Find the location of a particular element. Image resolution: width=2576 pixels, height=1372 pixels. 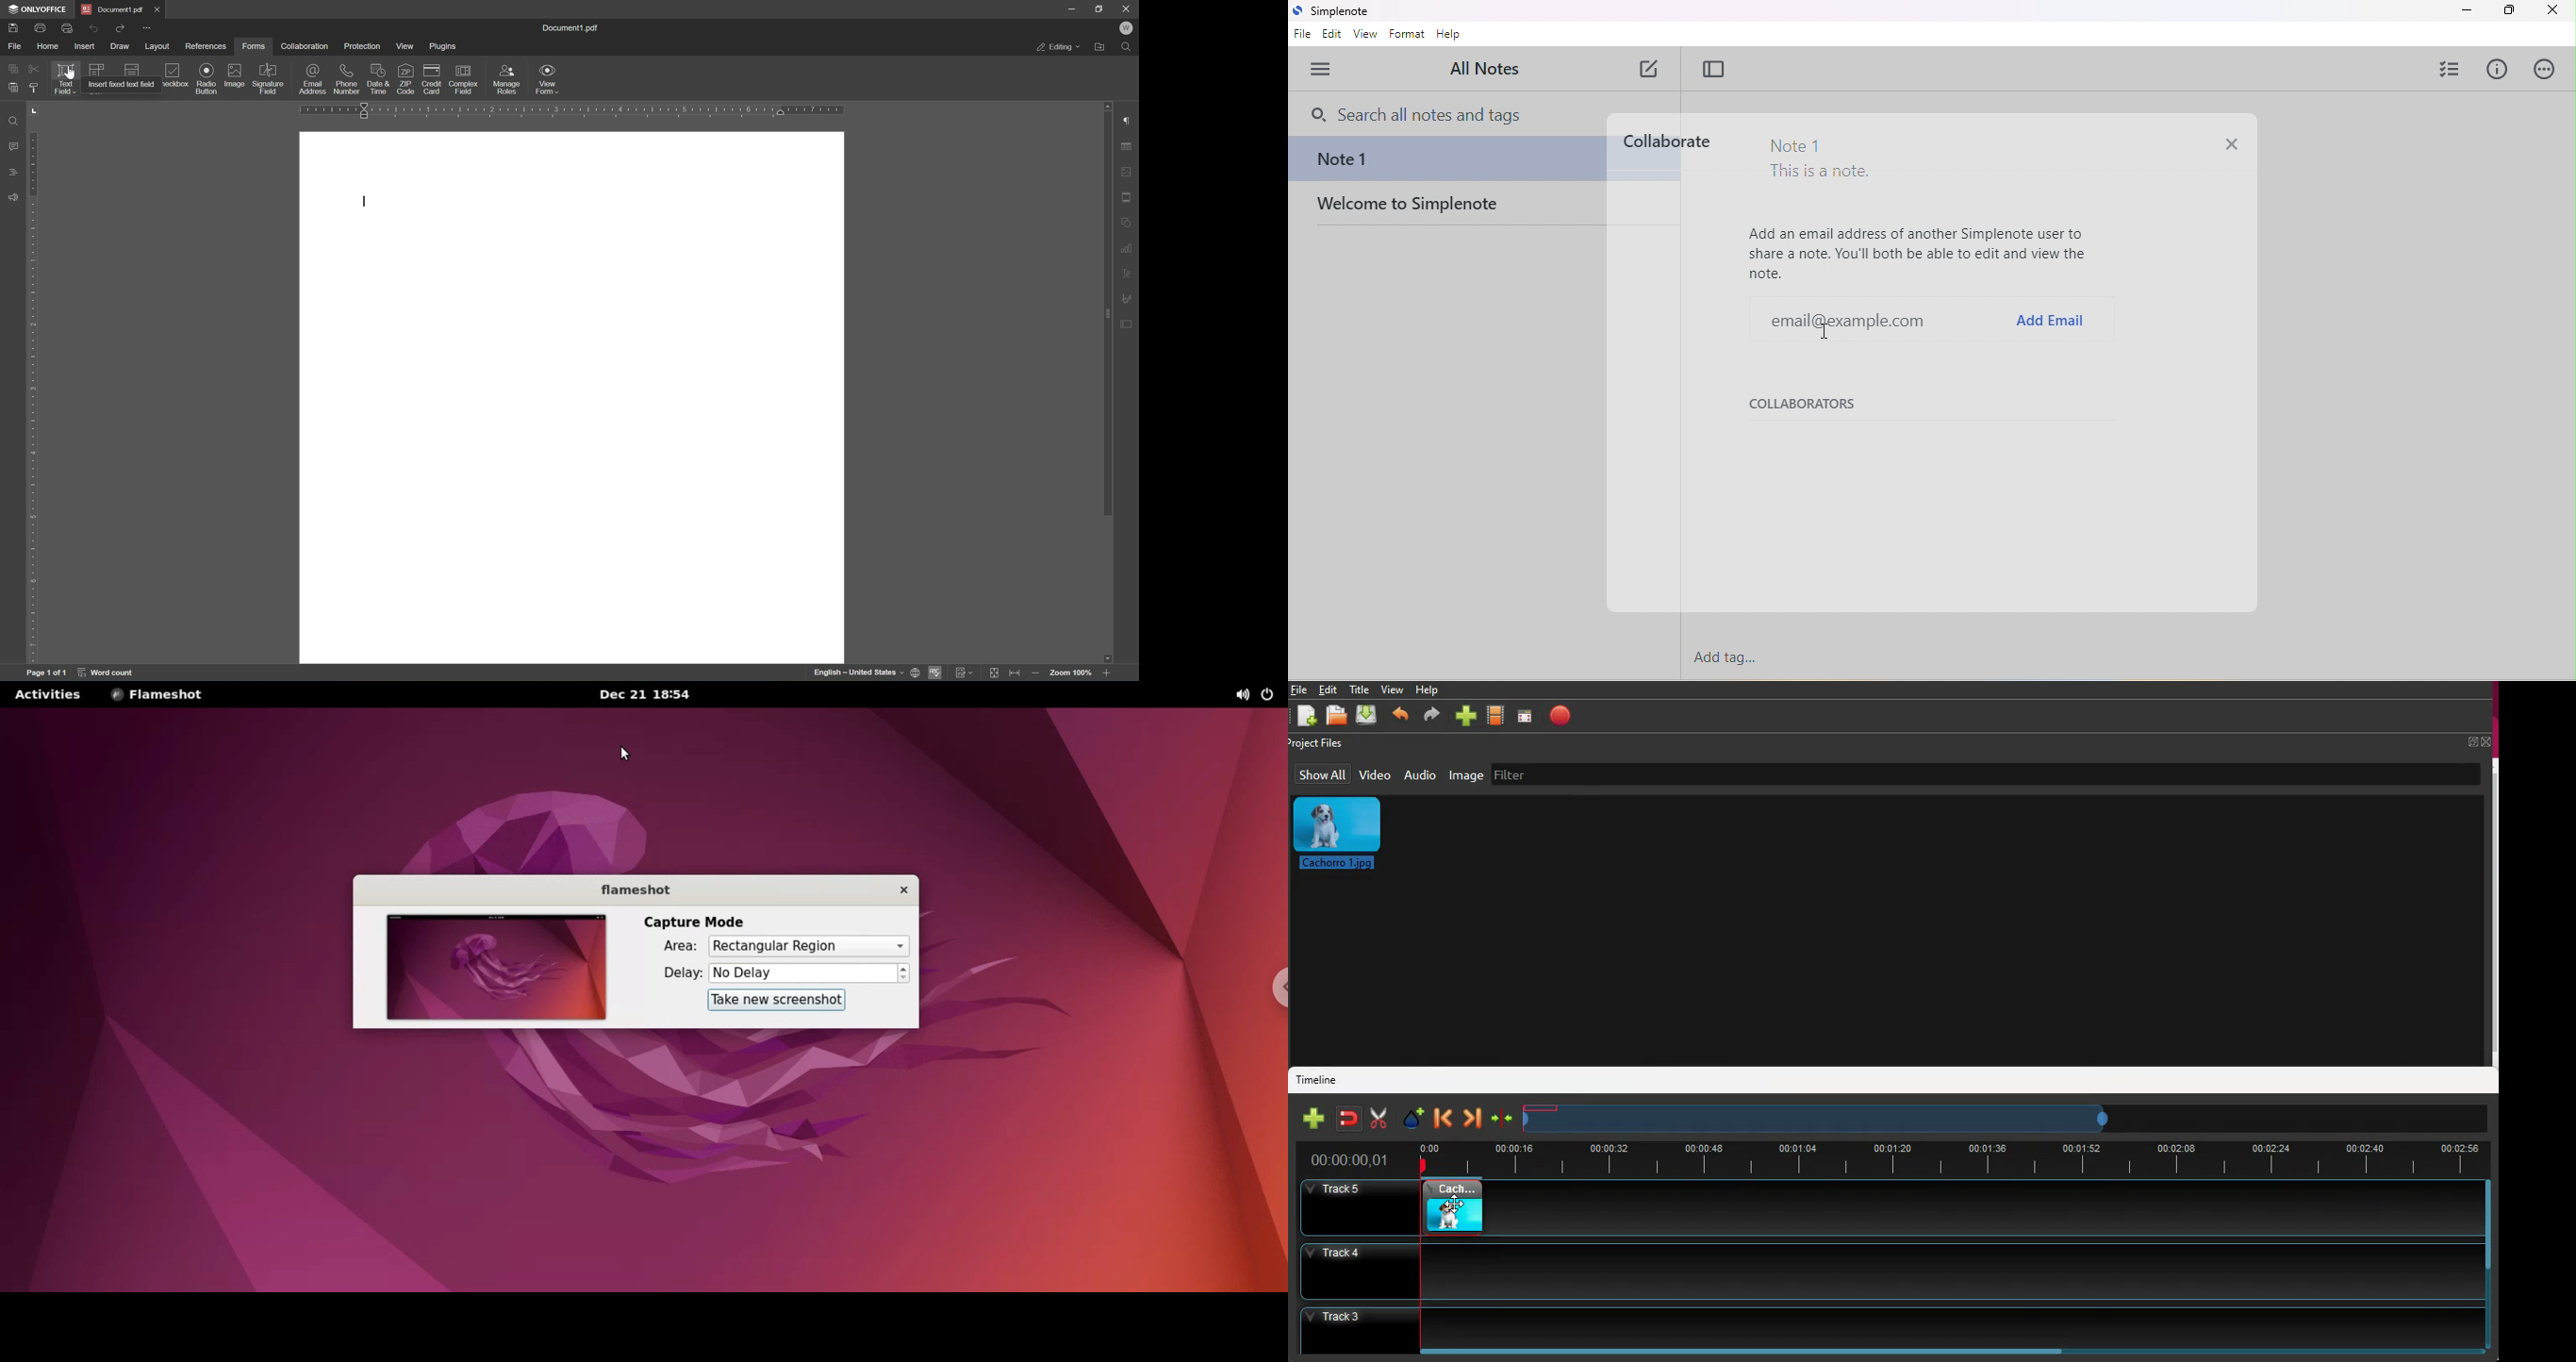

draw is located at coordinates (119, 47).